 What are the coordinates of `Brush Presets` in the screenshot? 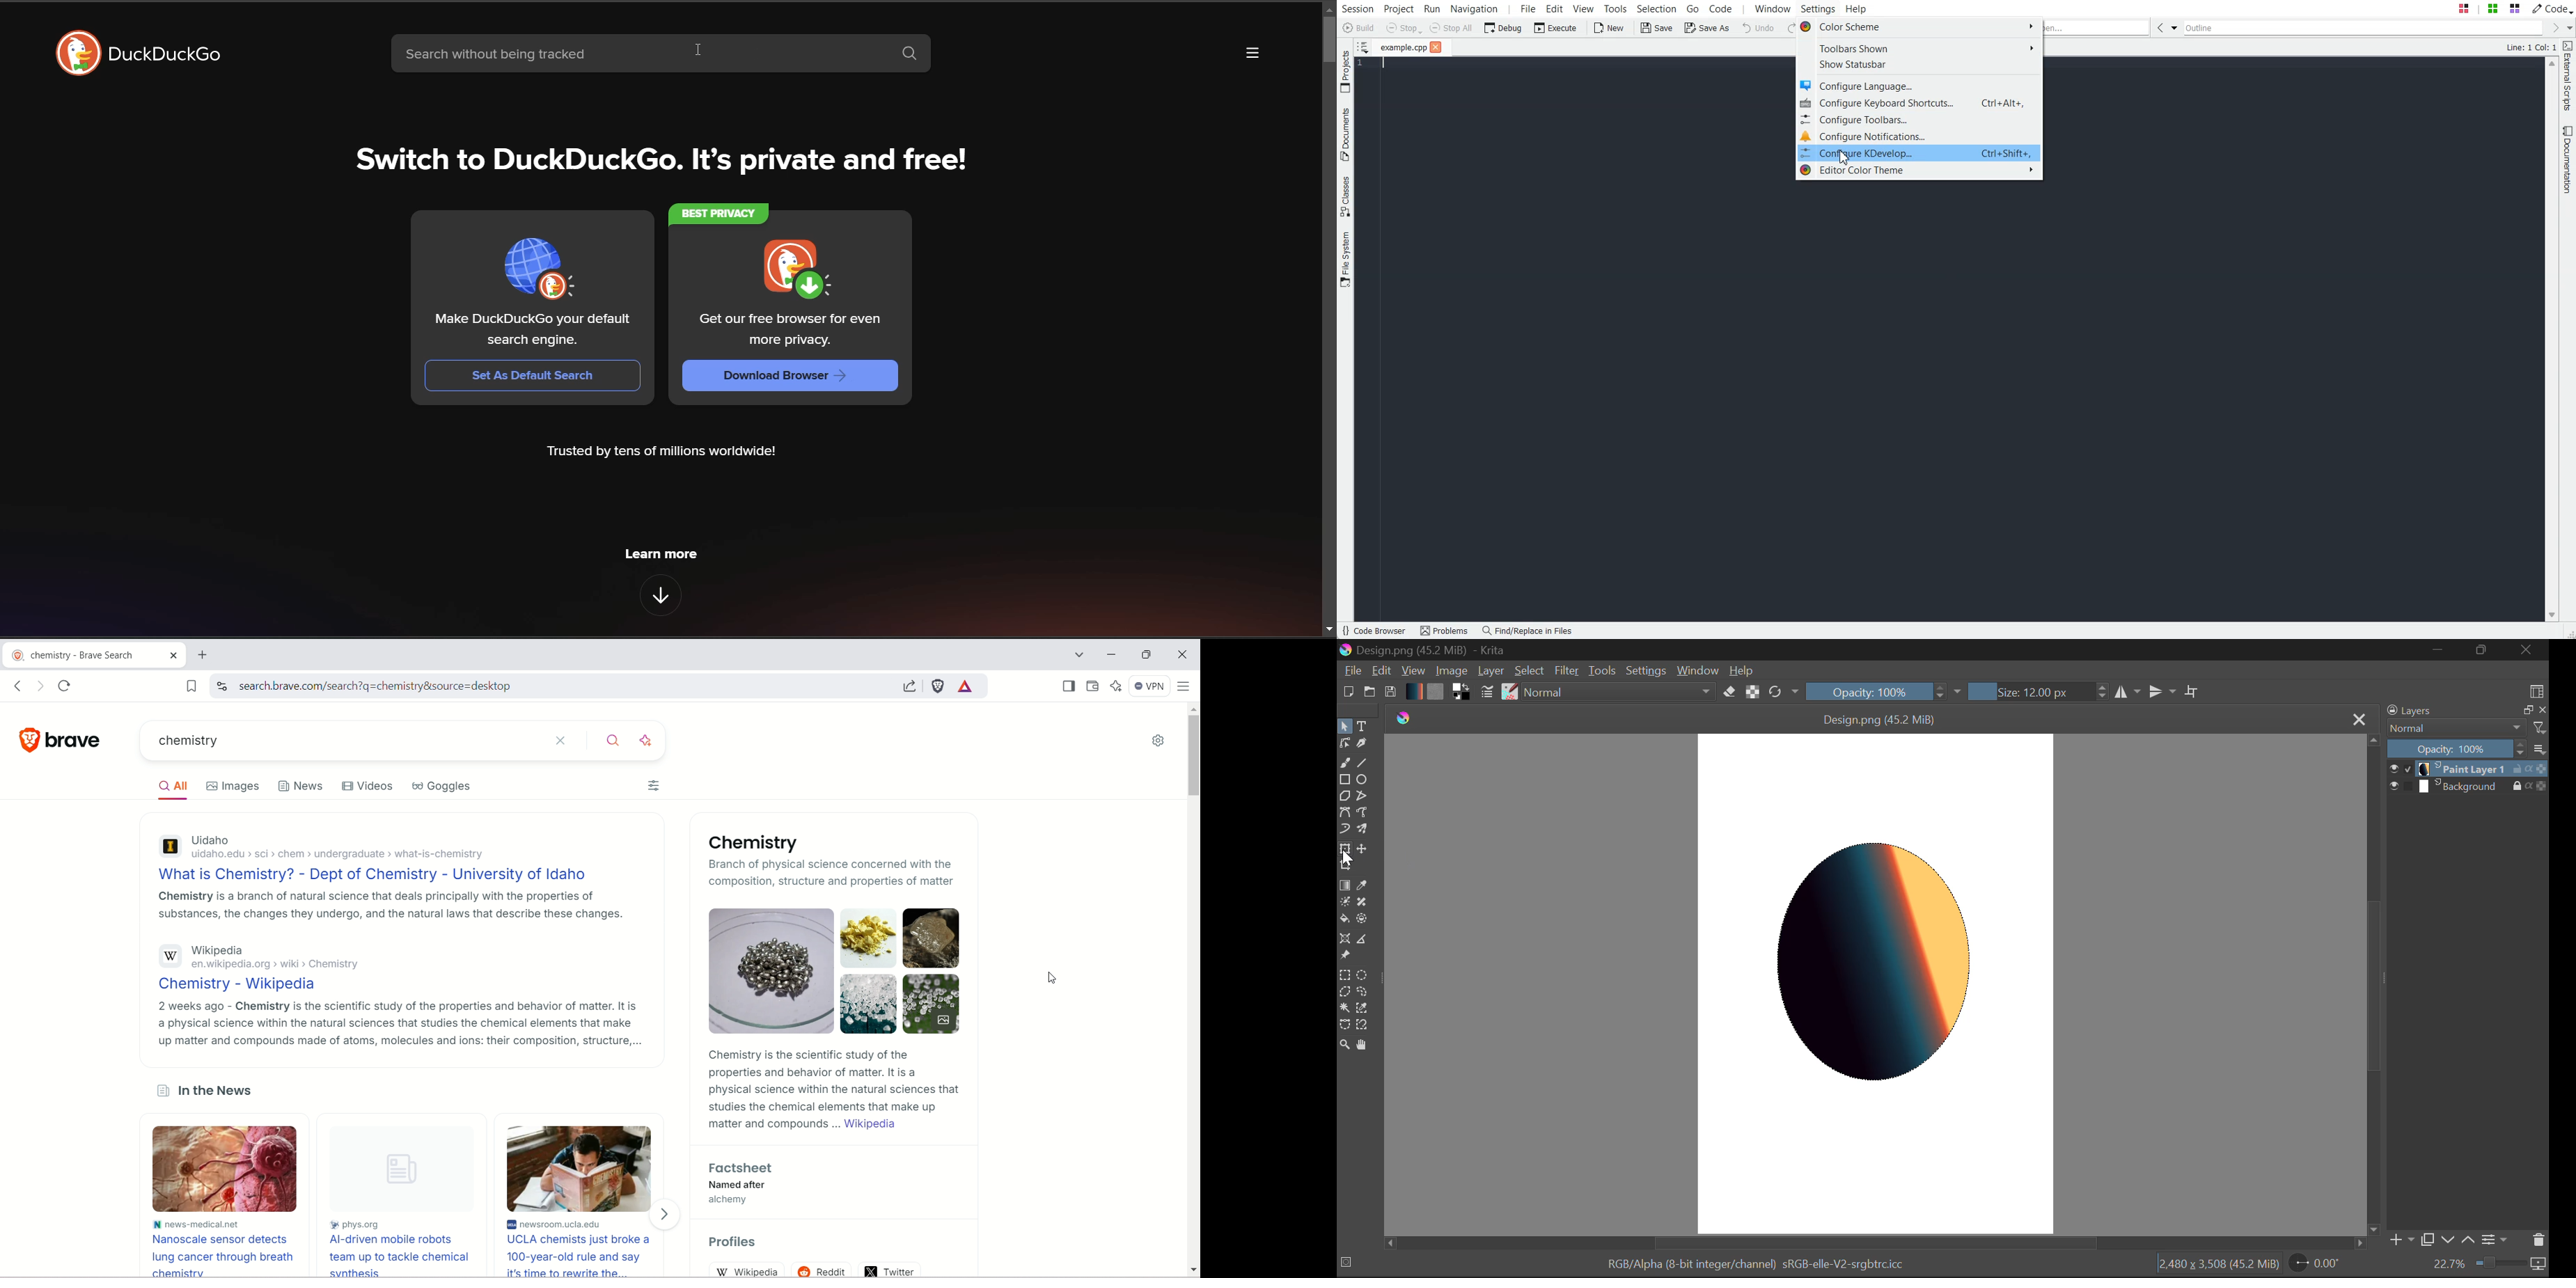 It's located at (1509, 692).